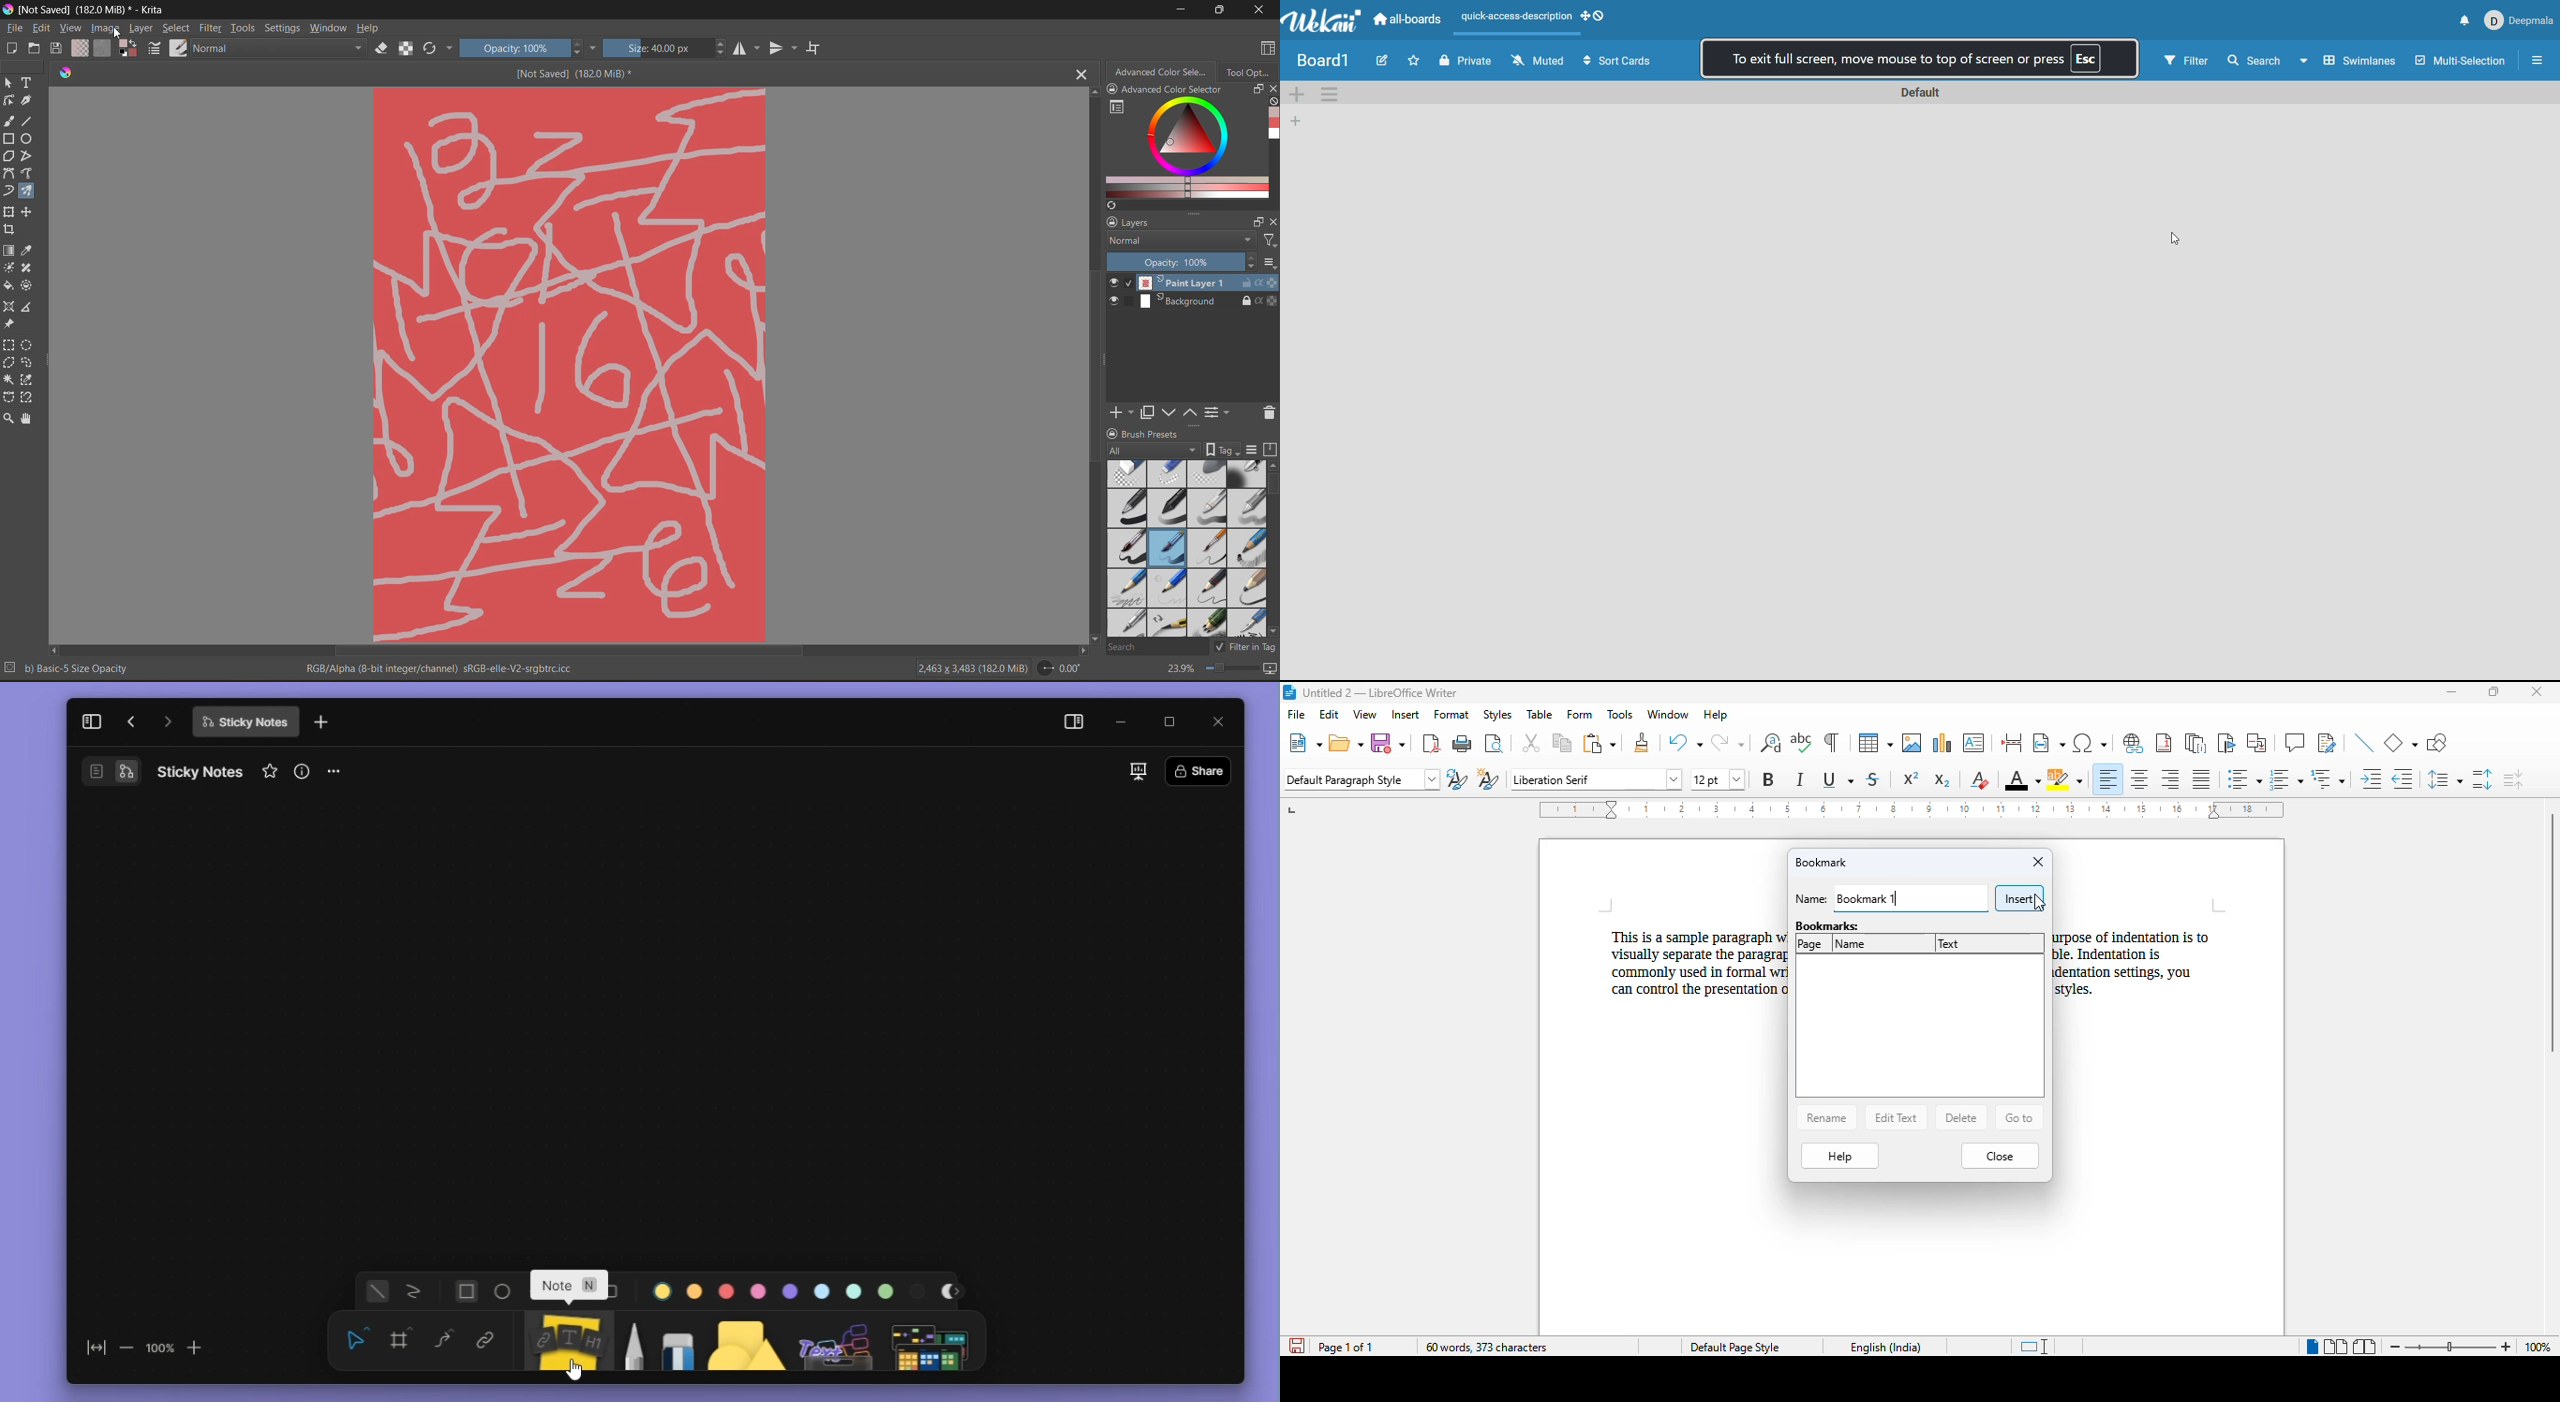 The image size is (2576, 1428). What do you see at coordinates (2494, 692) in the screenshot?
I see `maximize` at bounding box center [2494, 692].